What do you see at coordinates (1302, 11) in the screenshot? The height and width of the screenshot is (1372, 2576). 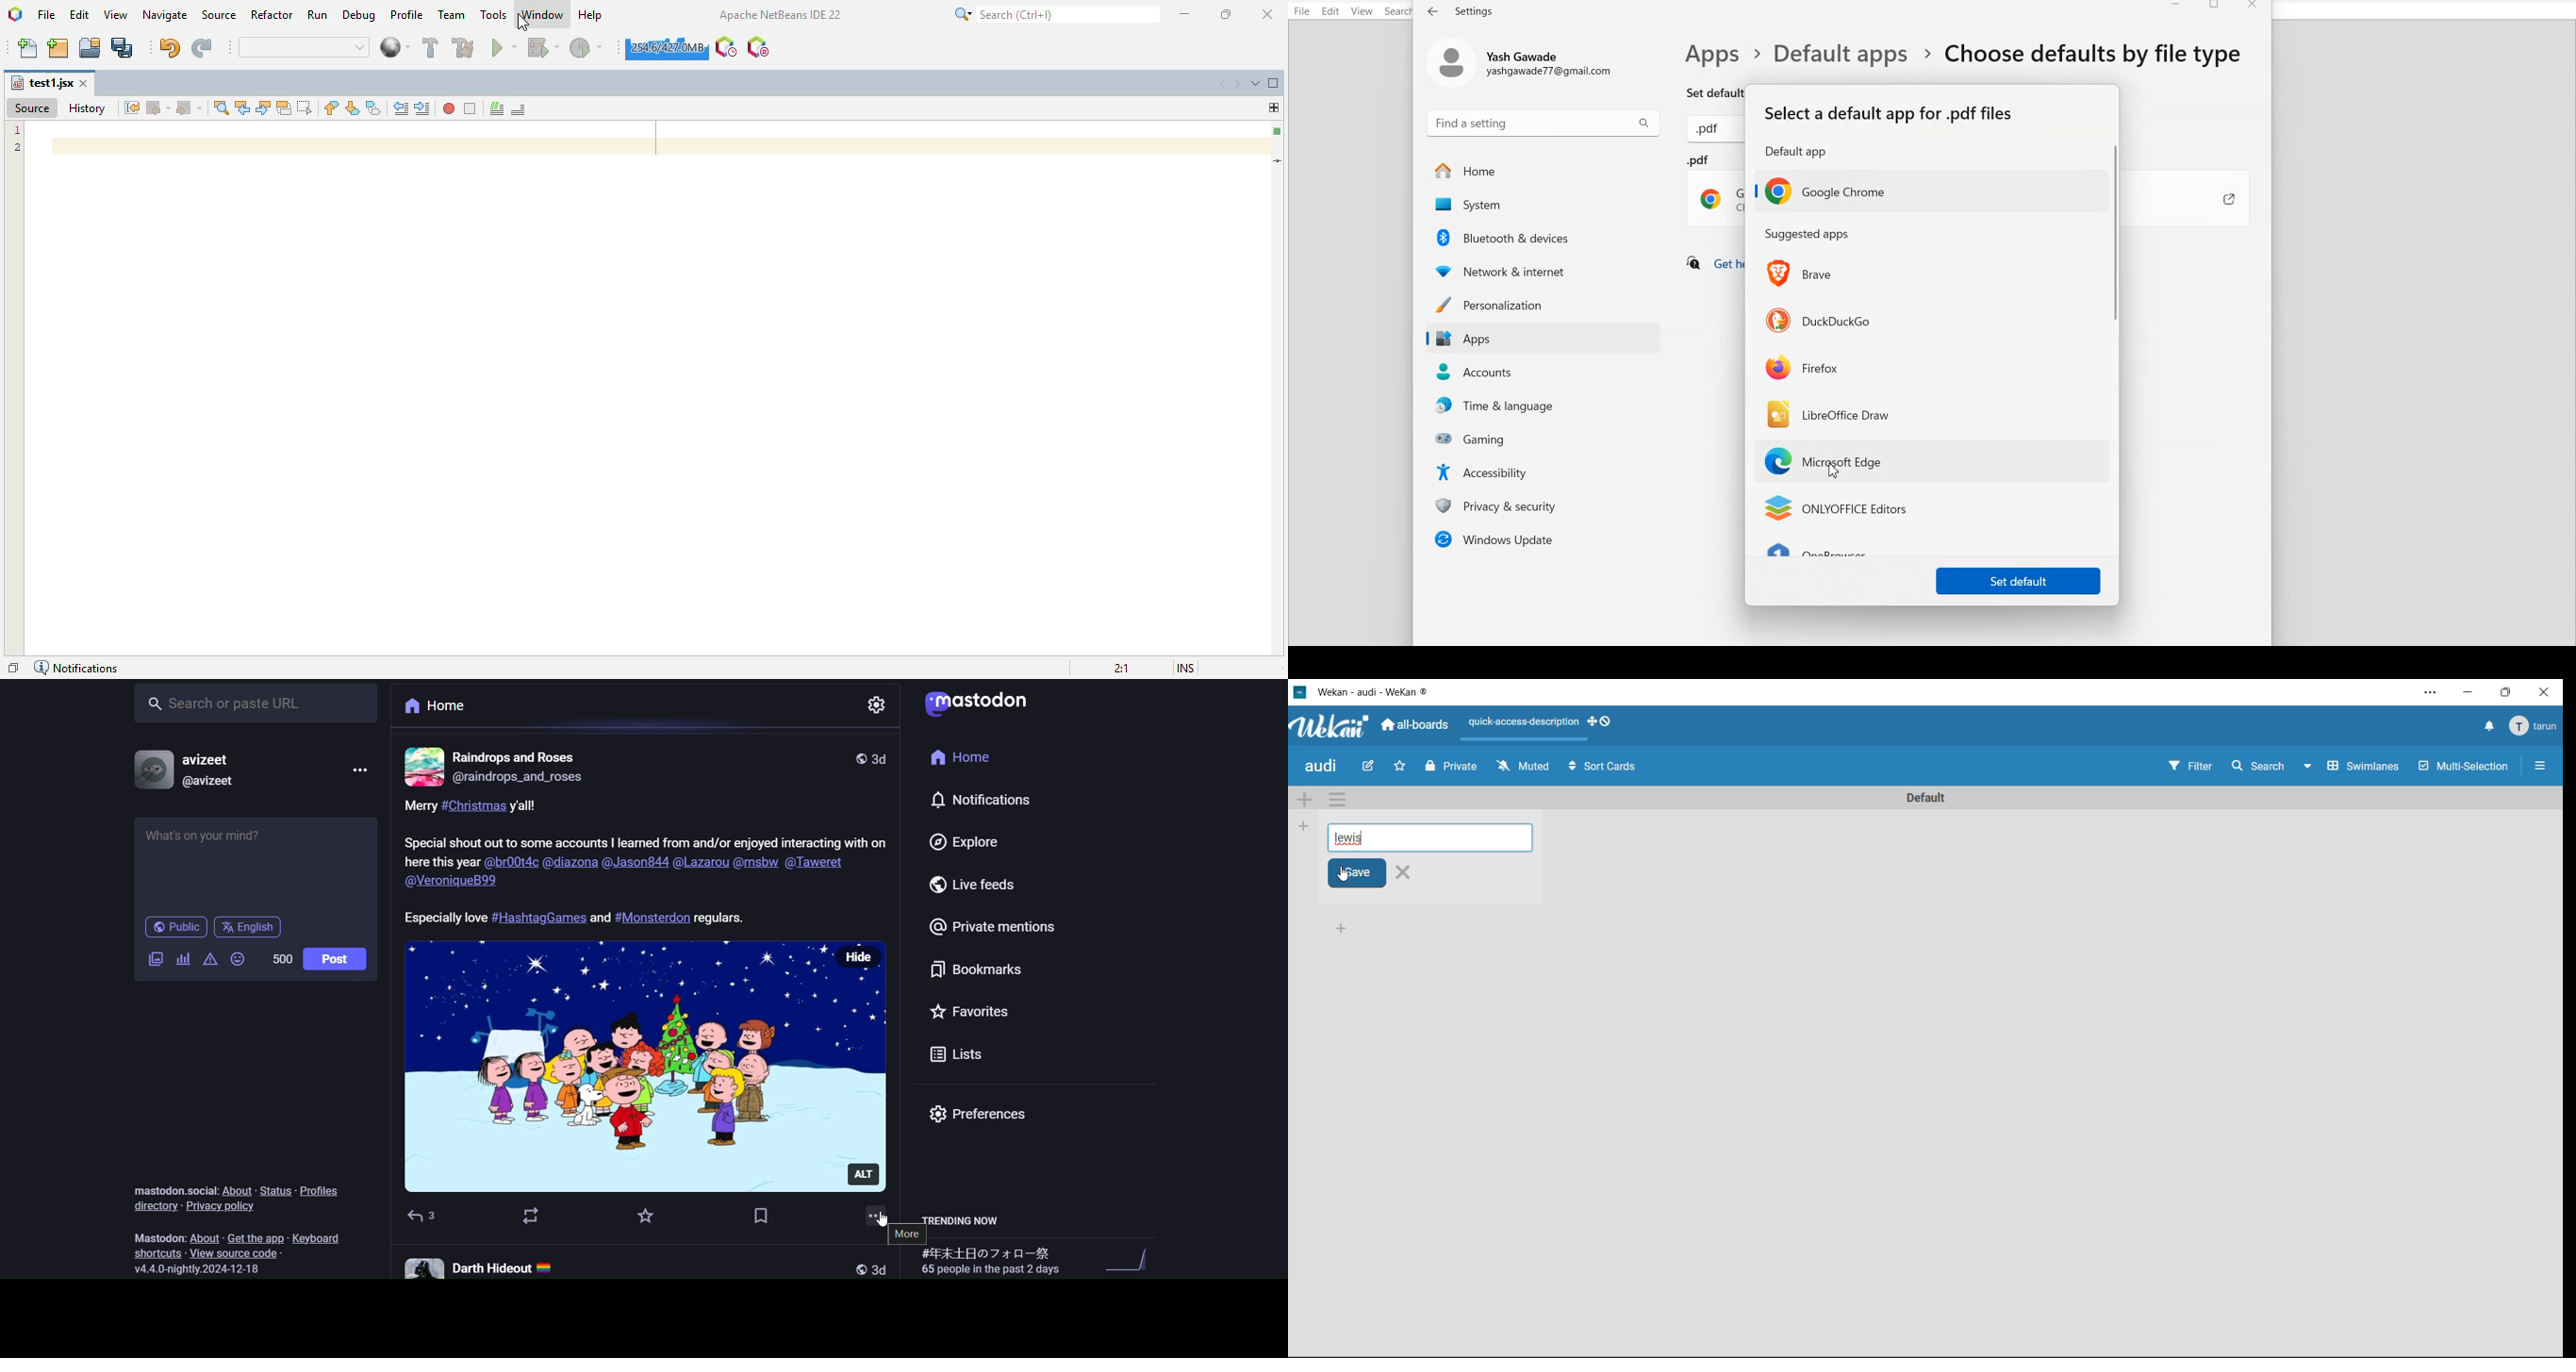 I see `File` at bounding box center [1302, 11].